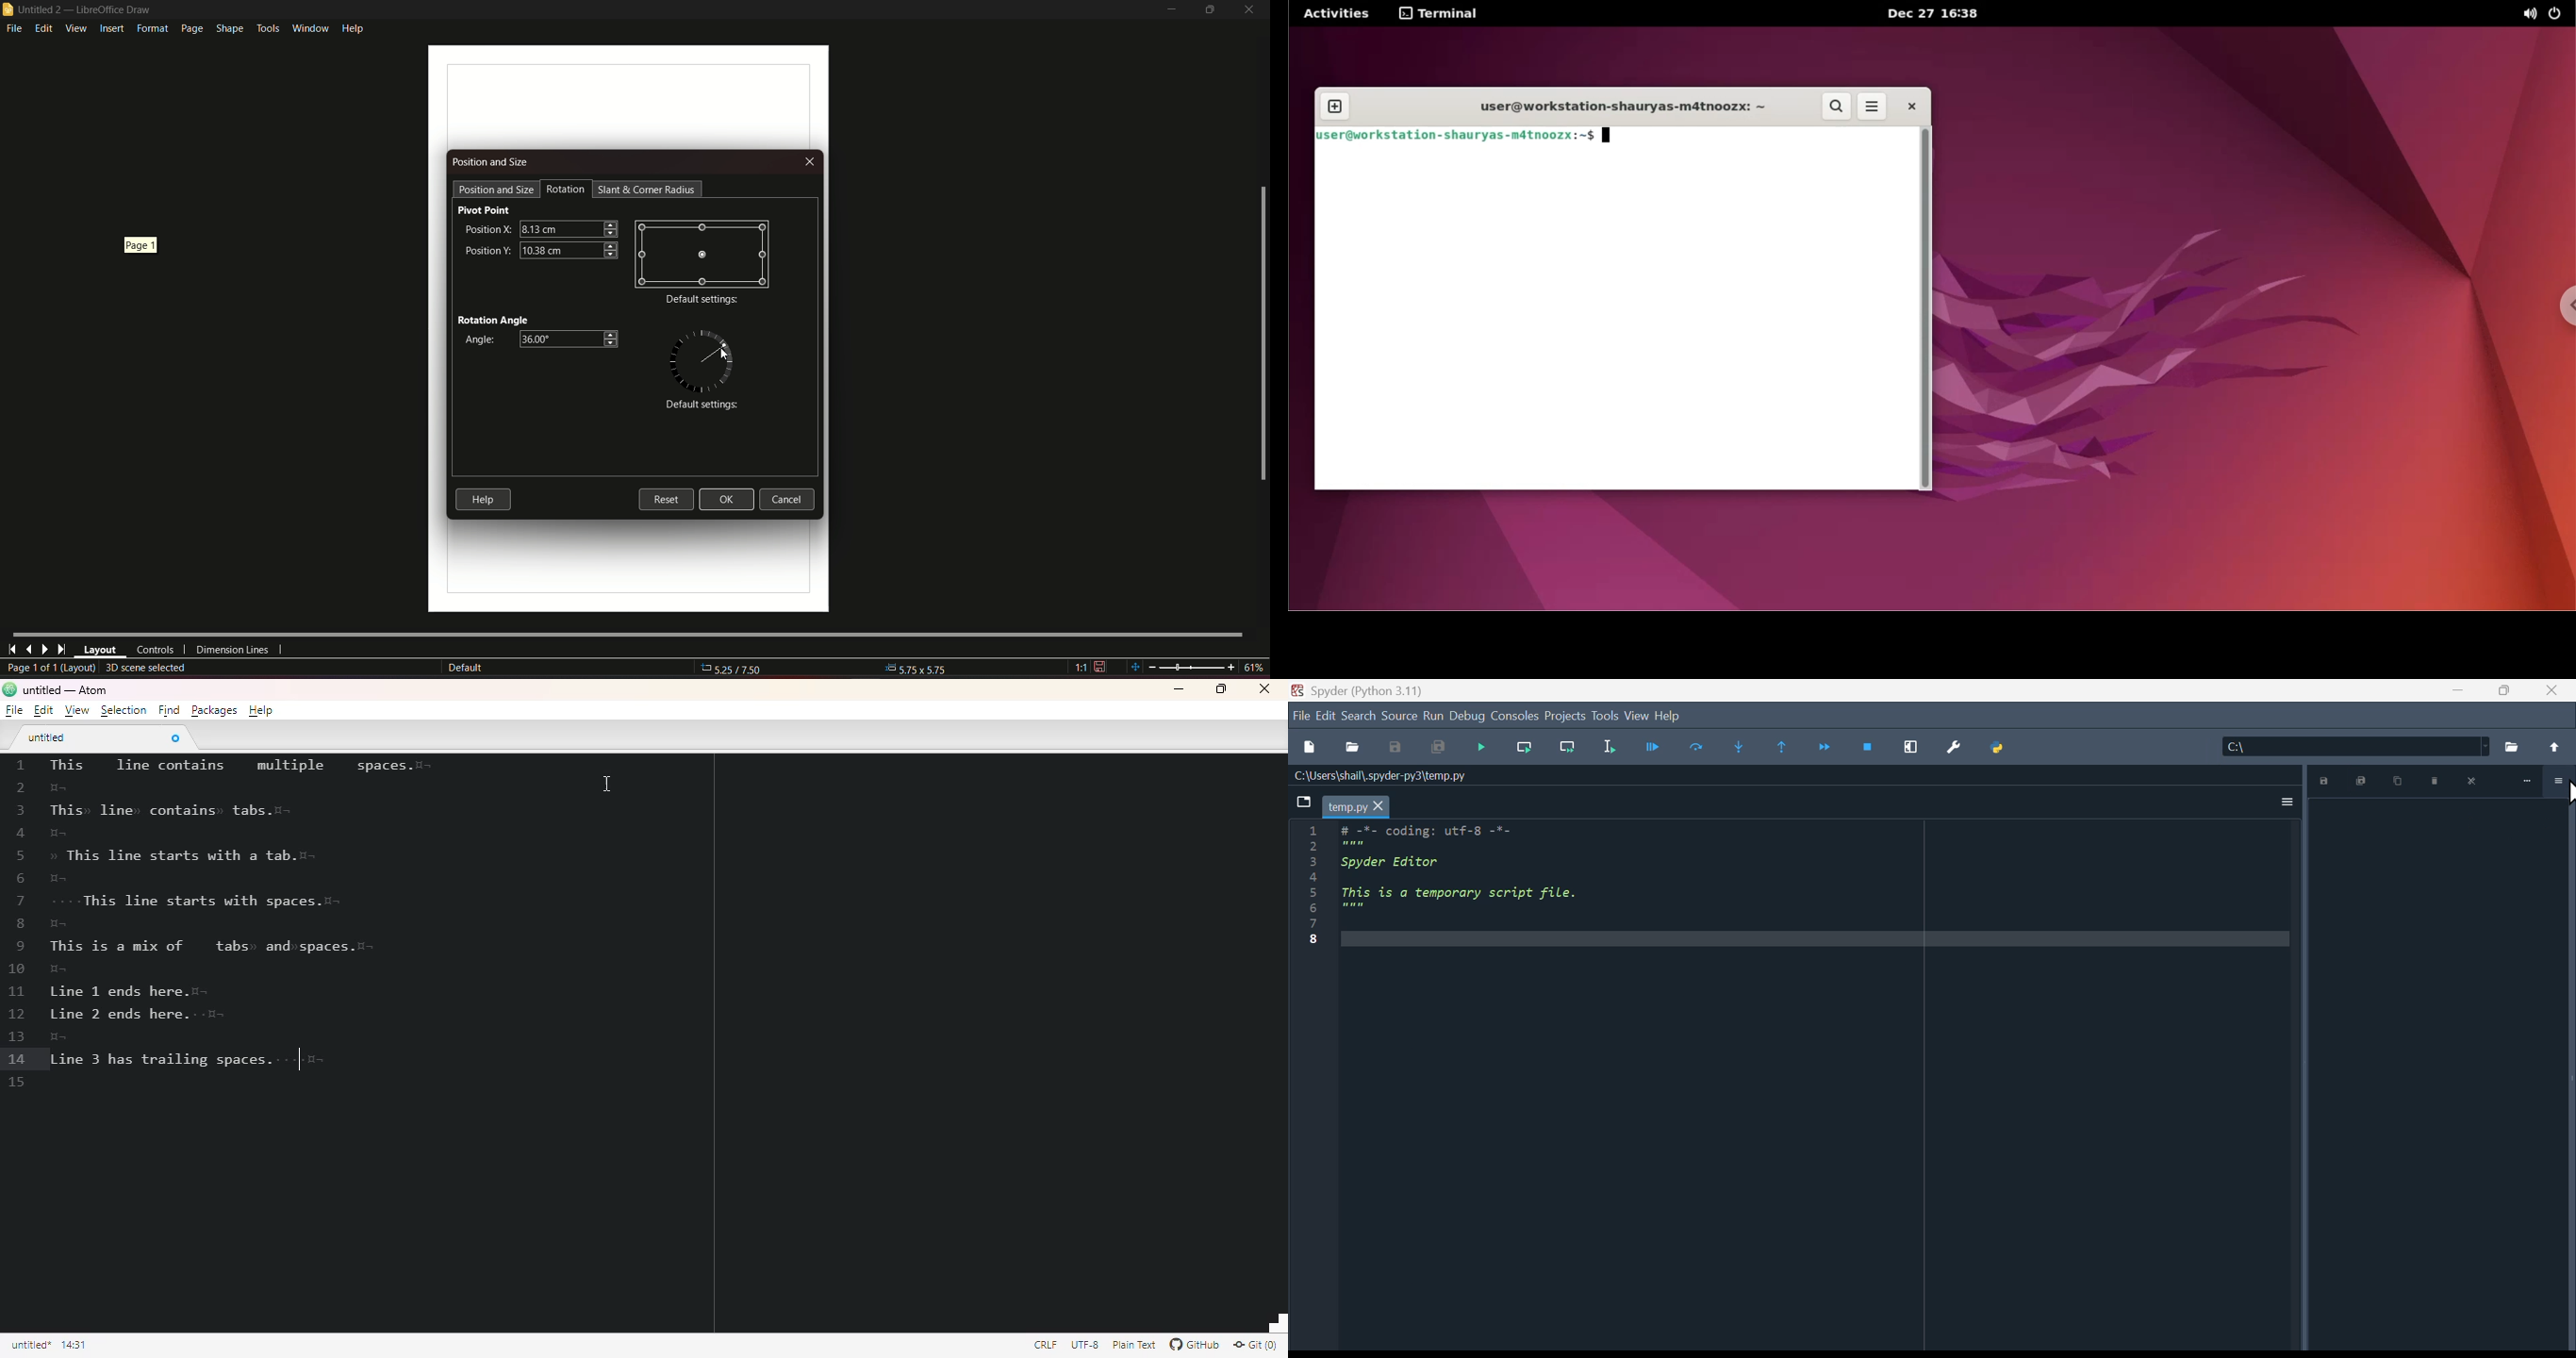 The image size is (2576, 1372). What do you see at coordinates (648, 189) in the screenshot?
I see `Start and corner radius` at bounding box center [648, 189].